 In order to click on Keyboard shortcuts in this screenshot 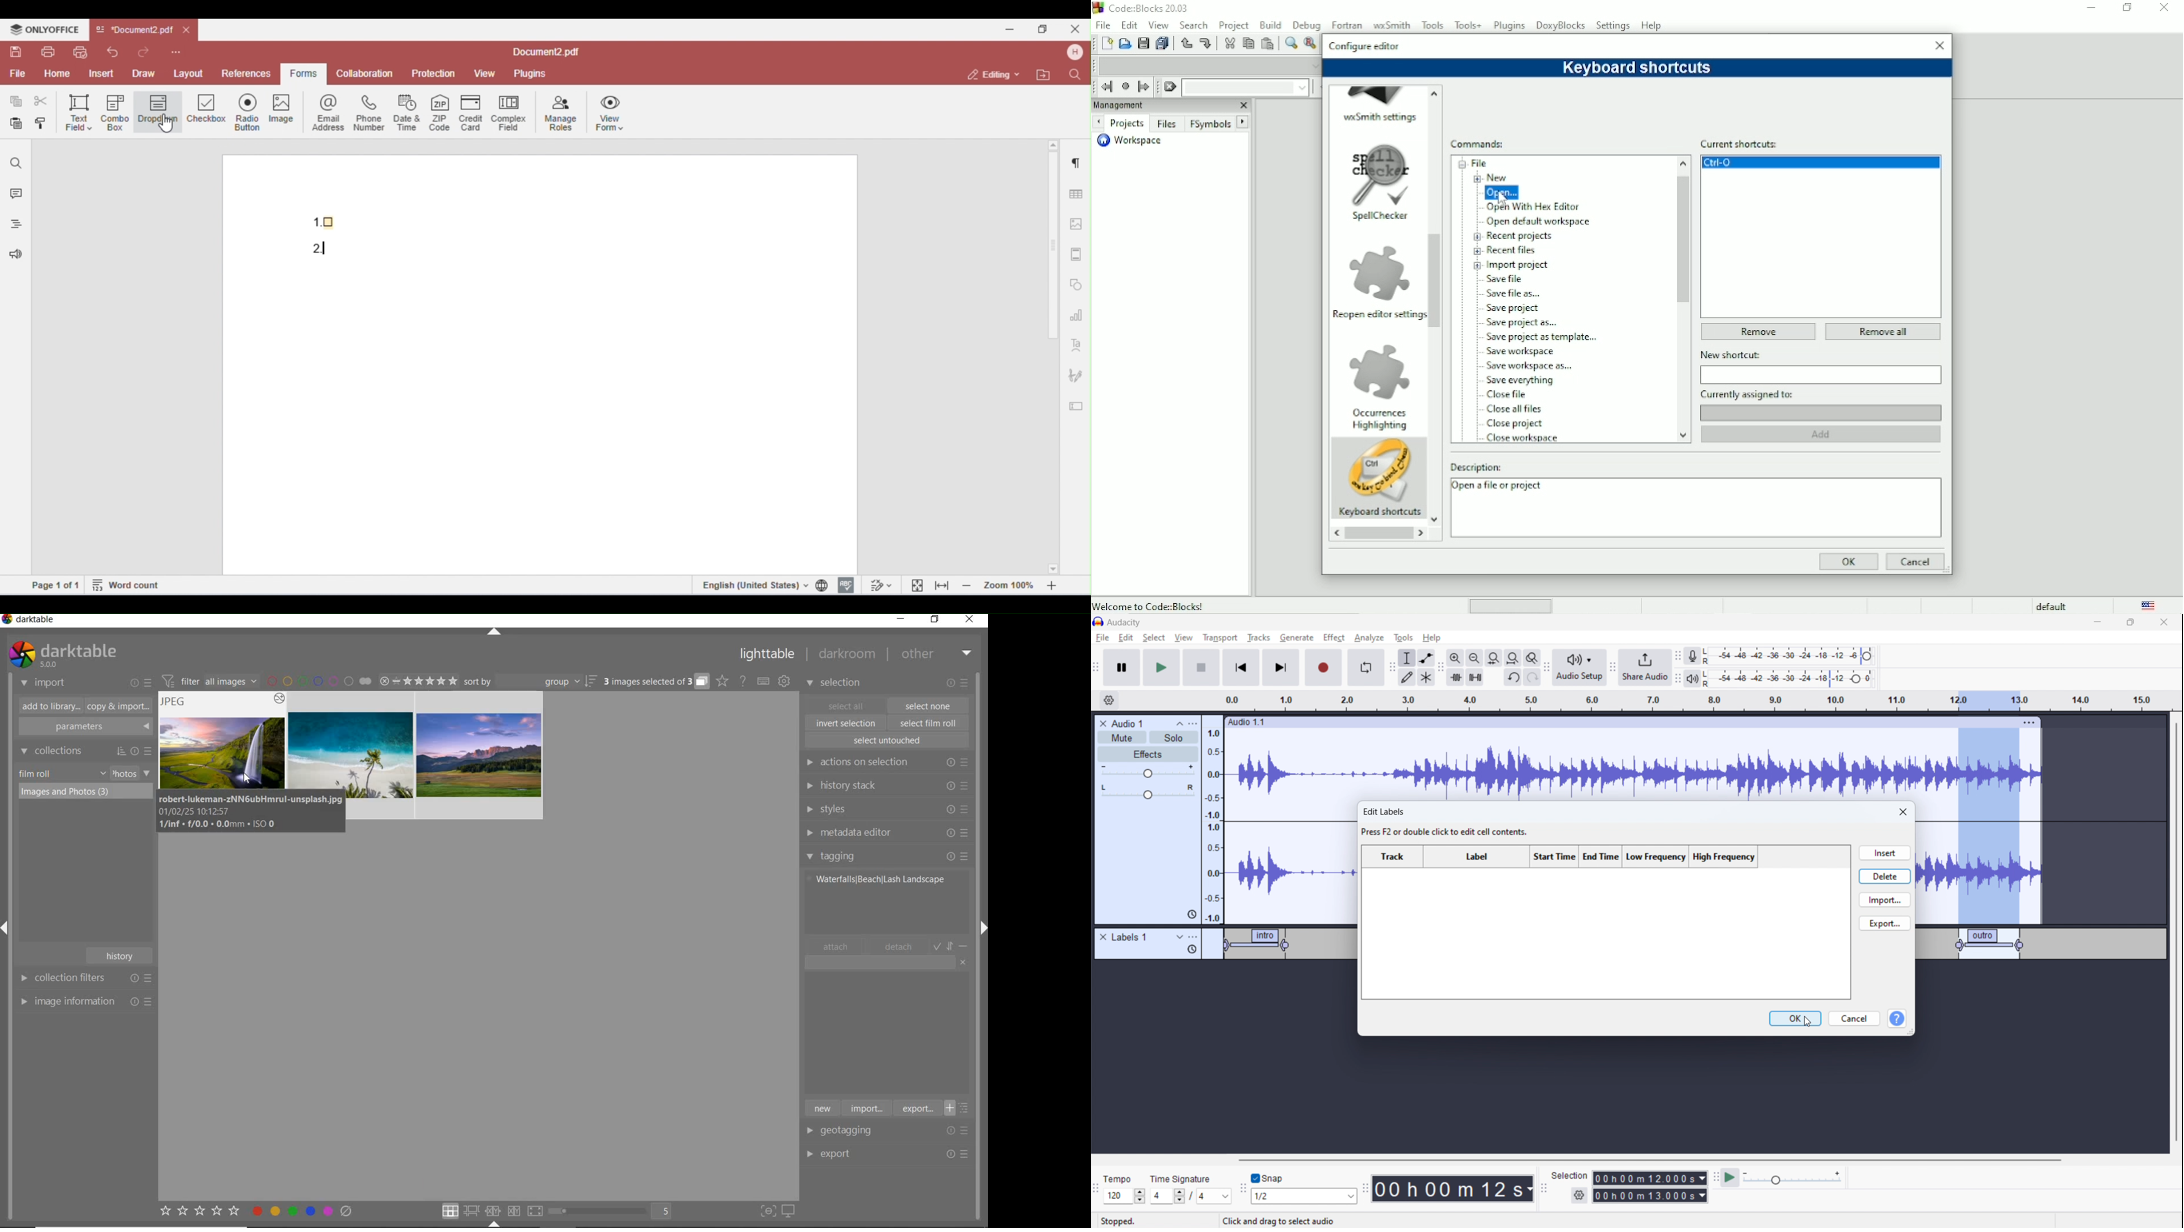, I will do `click(1379, 513)`.